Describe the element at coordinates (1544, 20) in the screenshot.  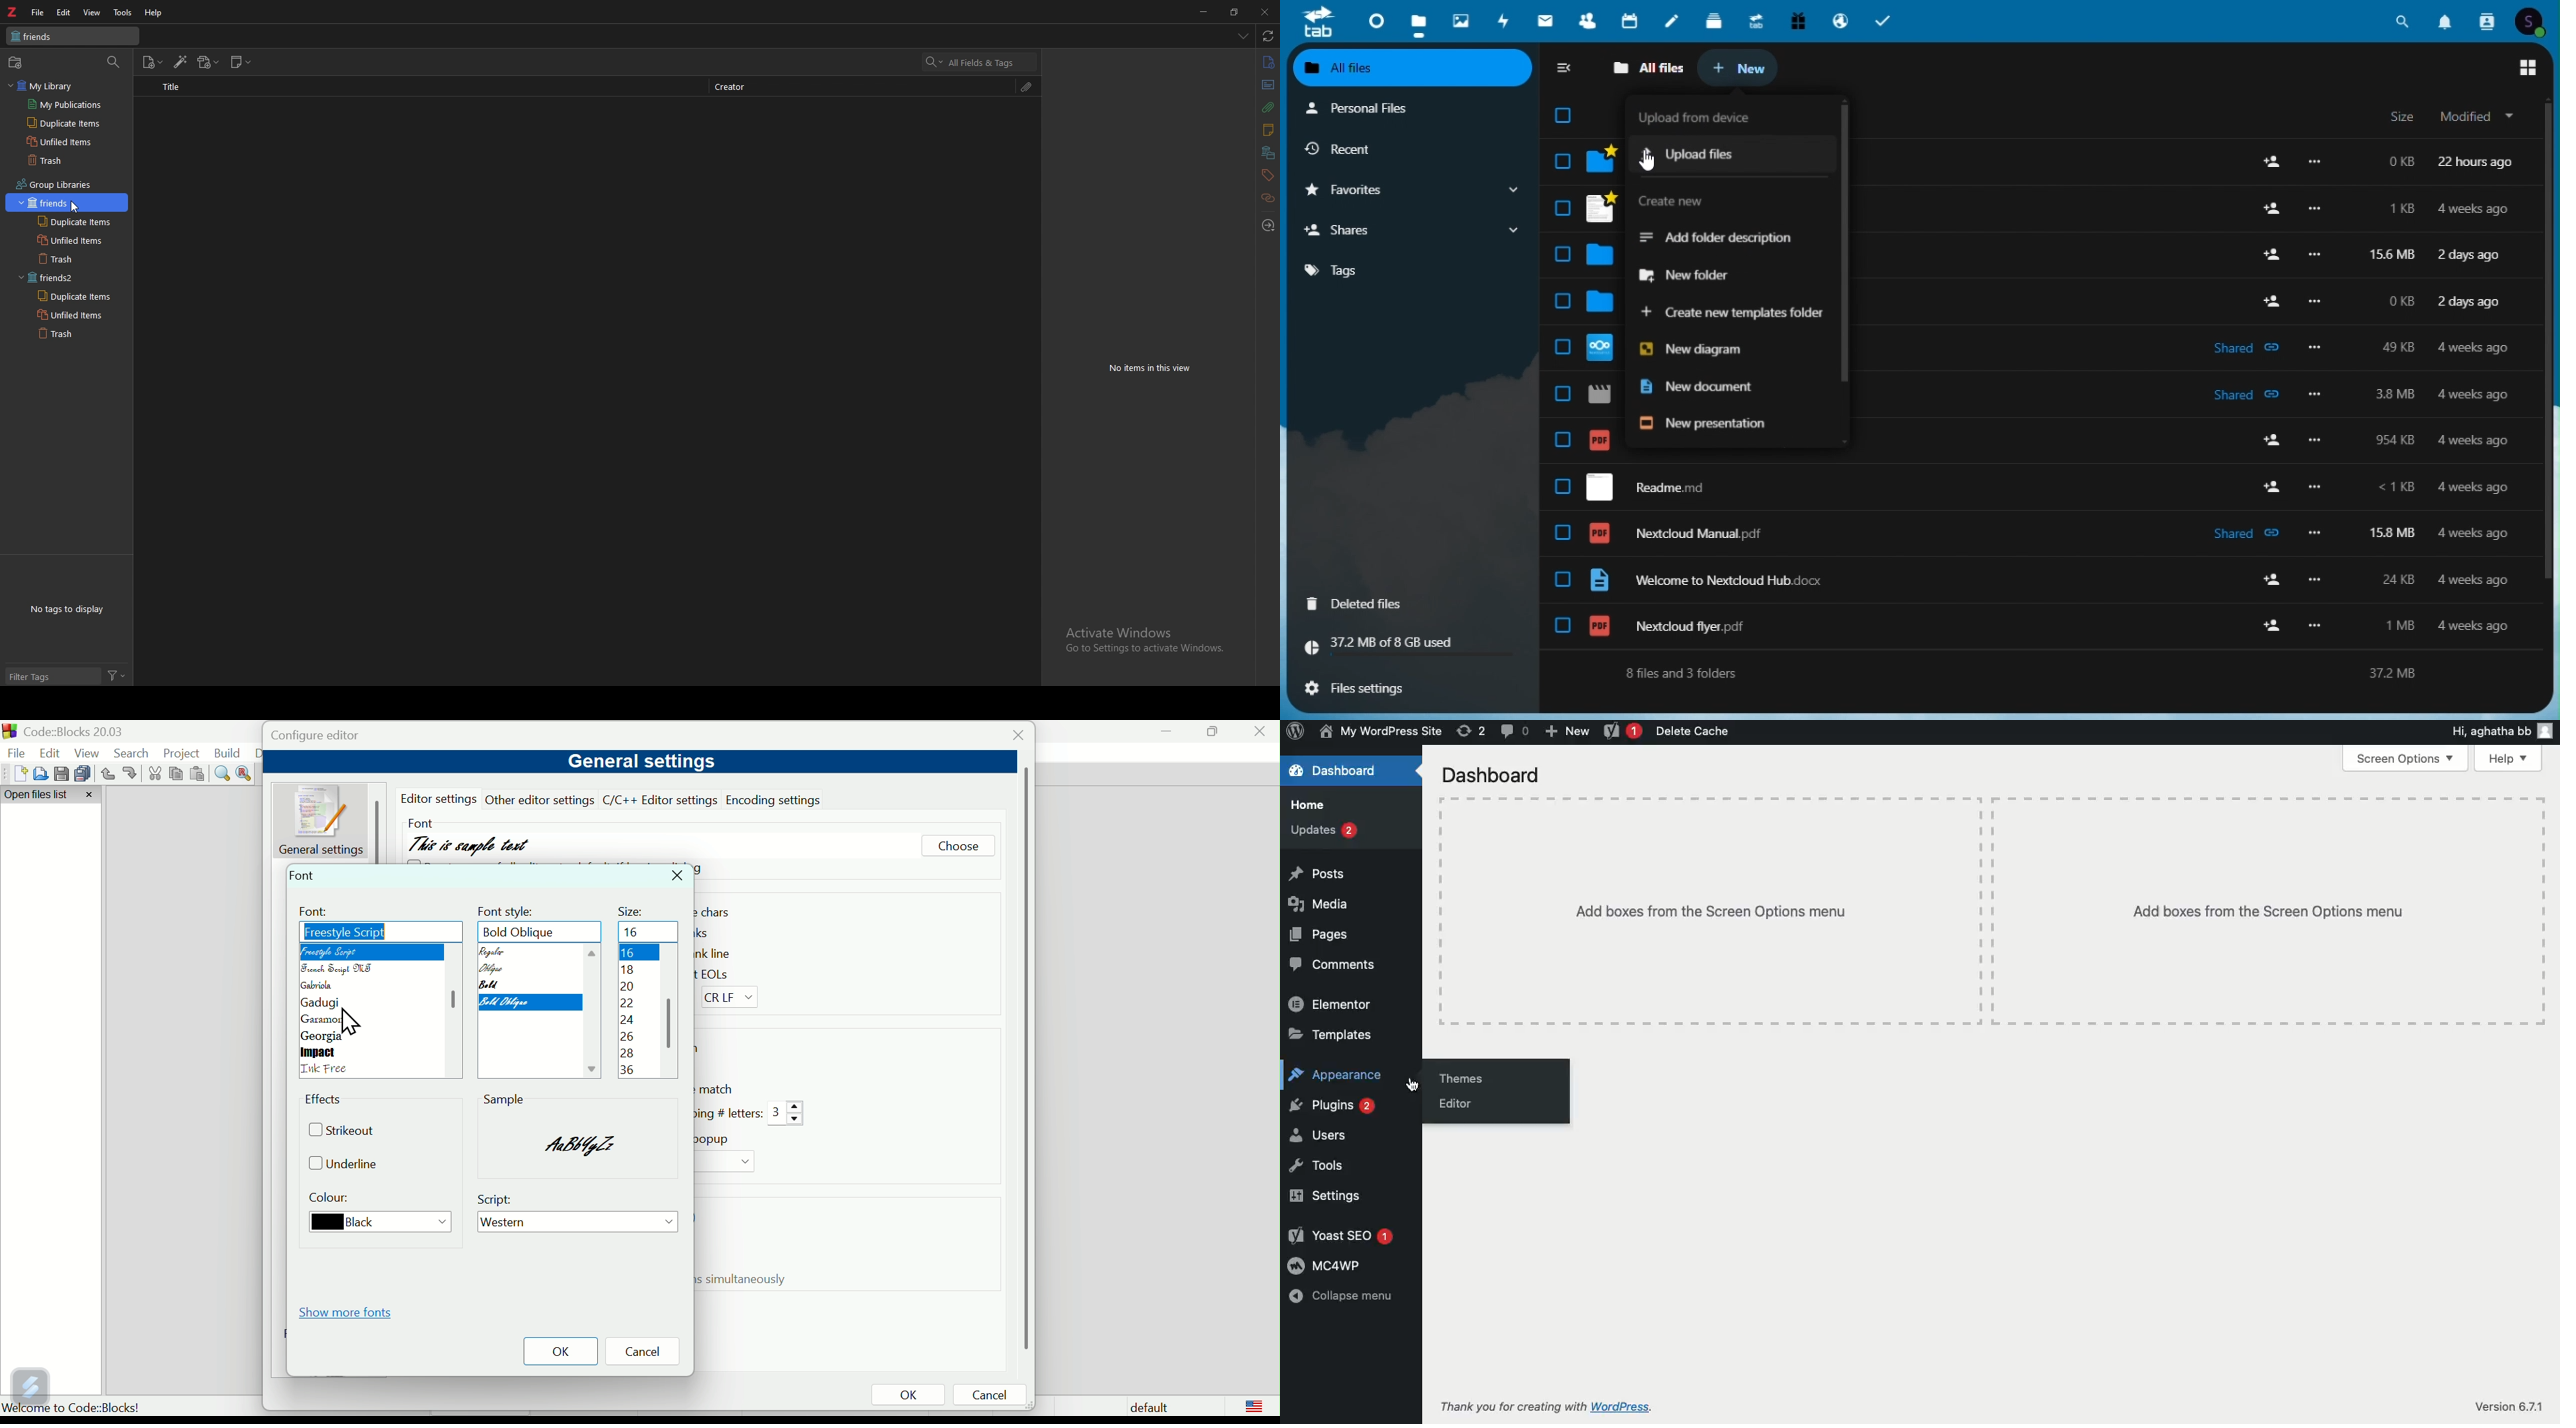
I see `Mail` at that location.